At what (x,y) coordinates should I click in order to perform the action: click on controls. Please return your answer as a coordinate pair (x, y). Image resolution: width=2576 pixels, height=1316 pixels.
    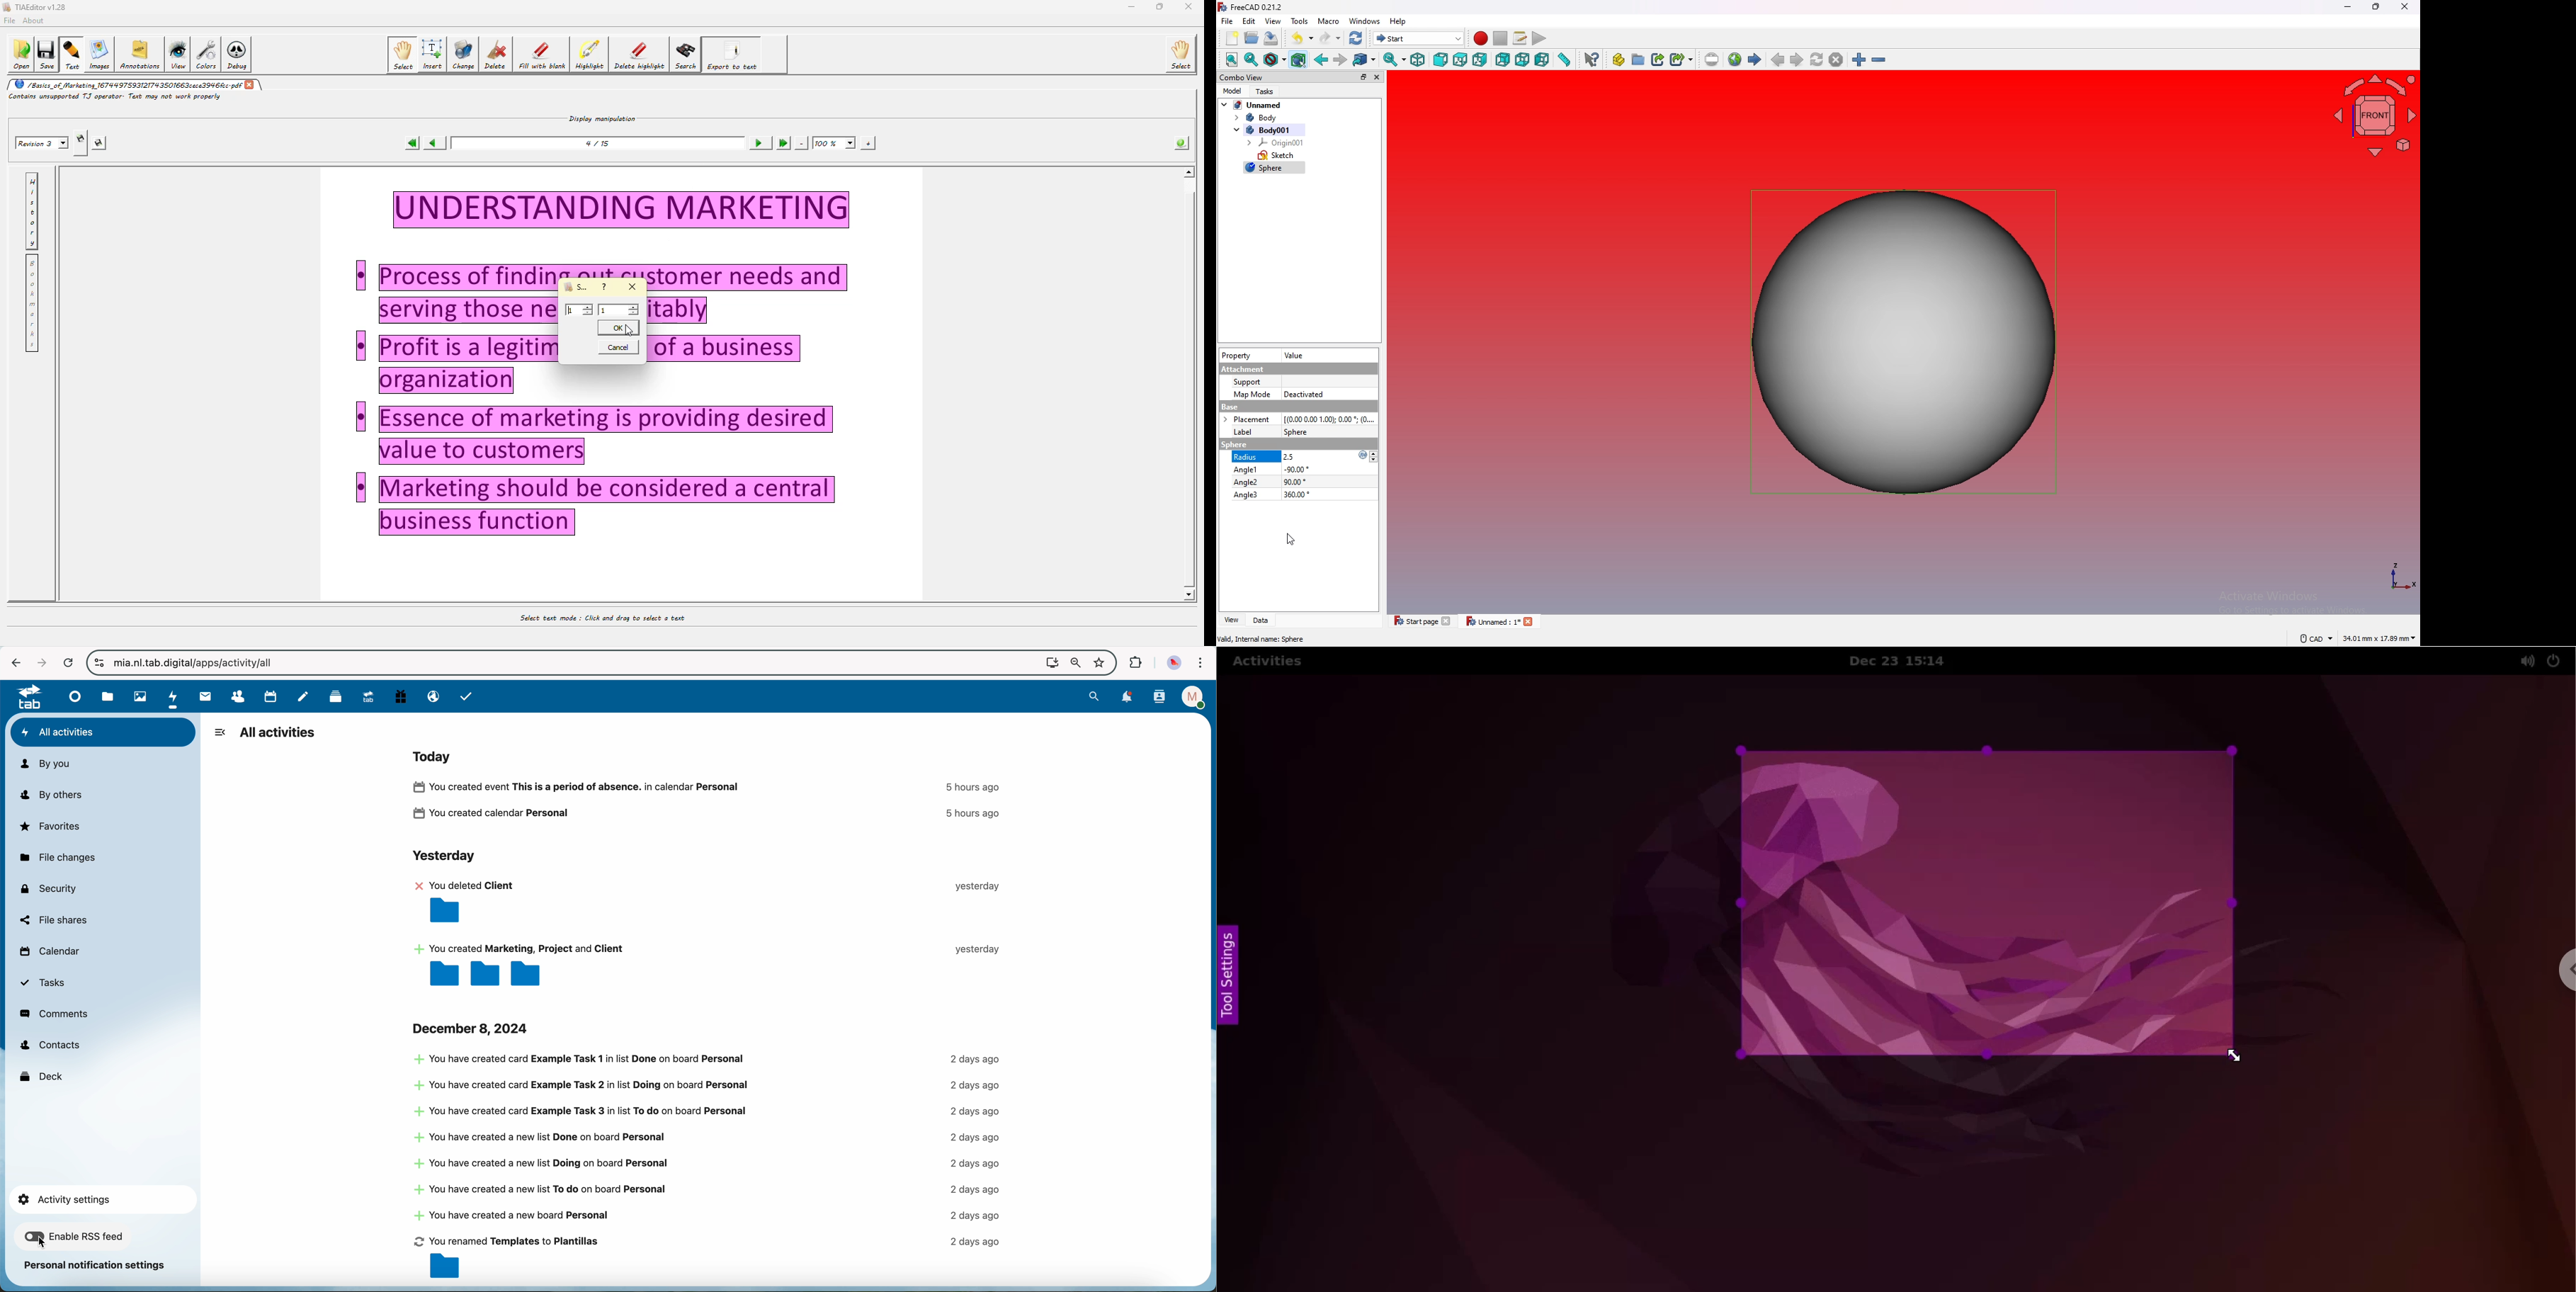
    Looking at the image, I should click on (99, 662).